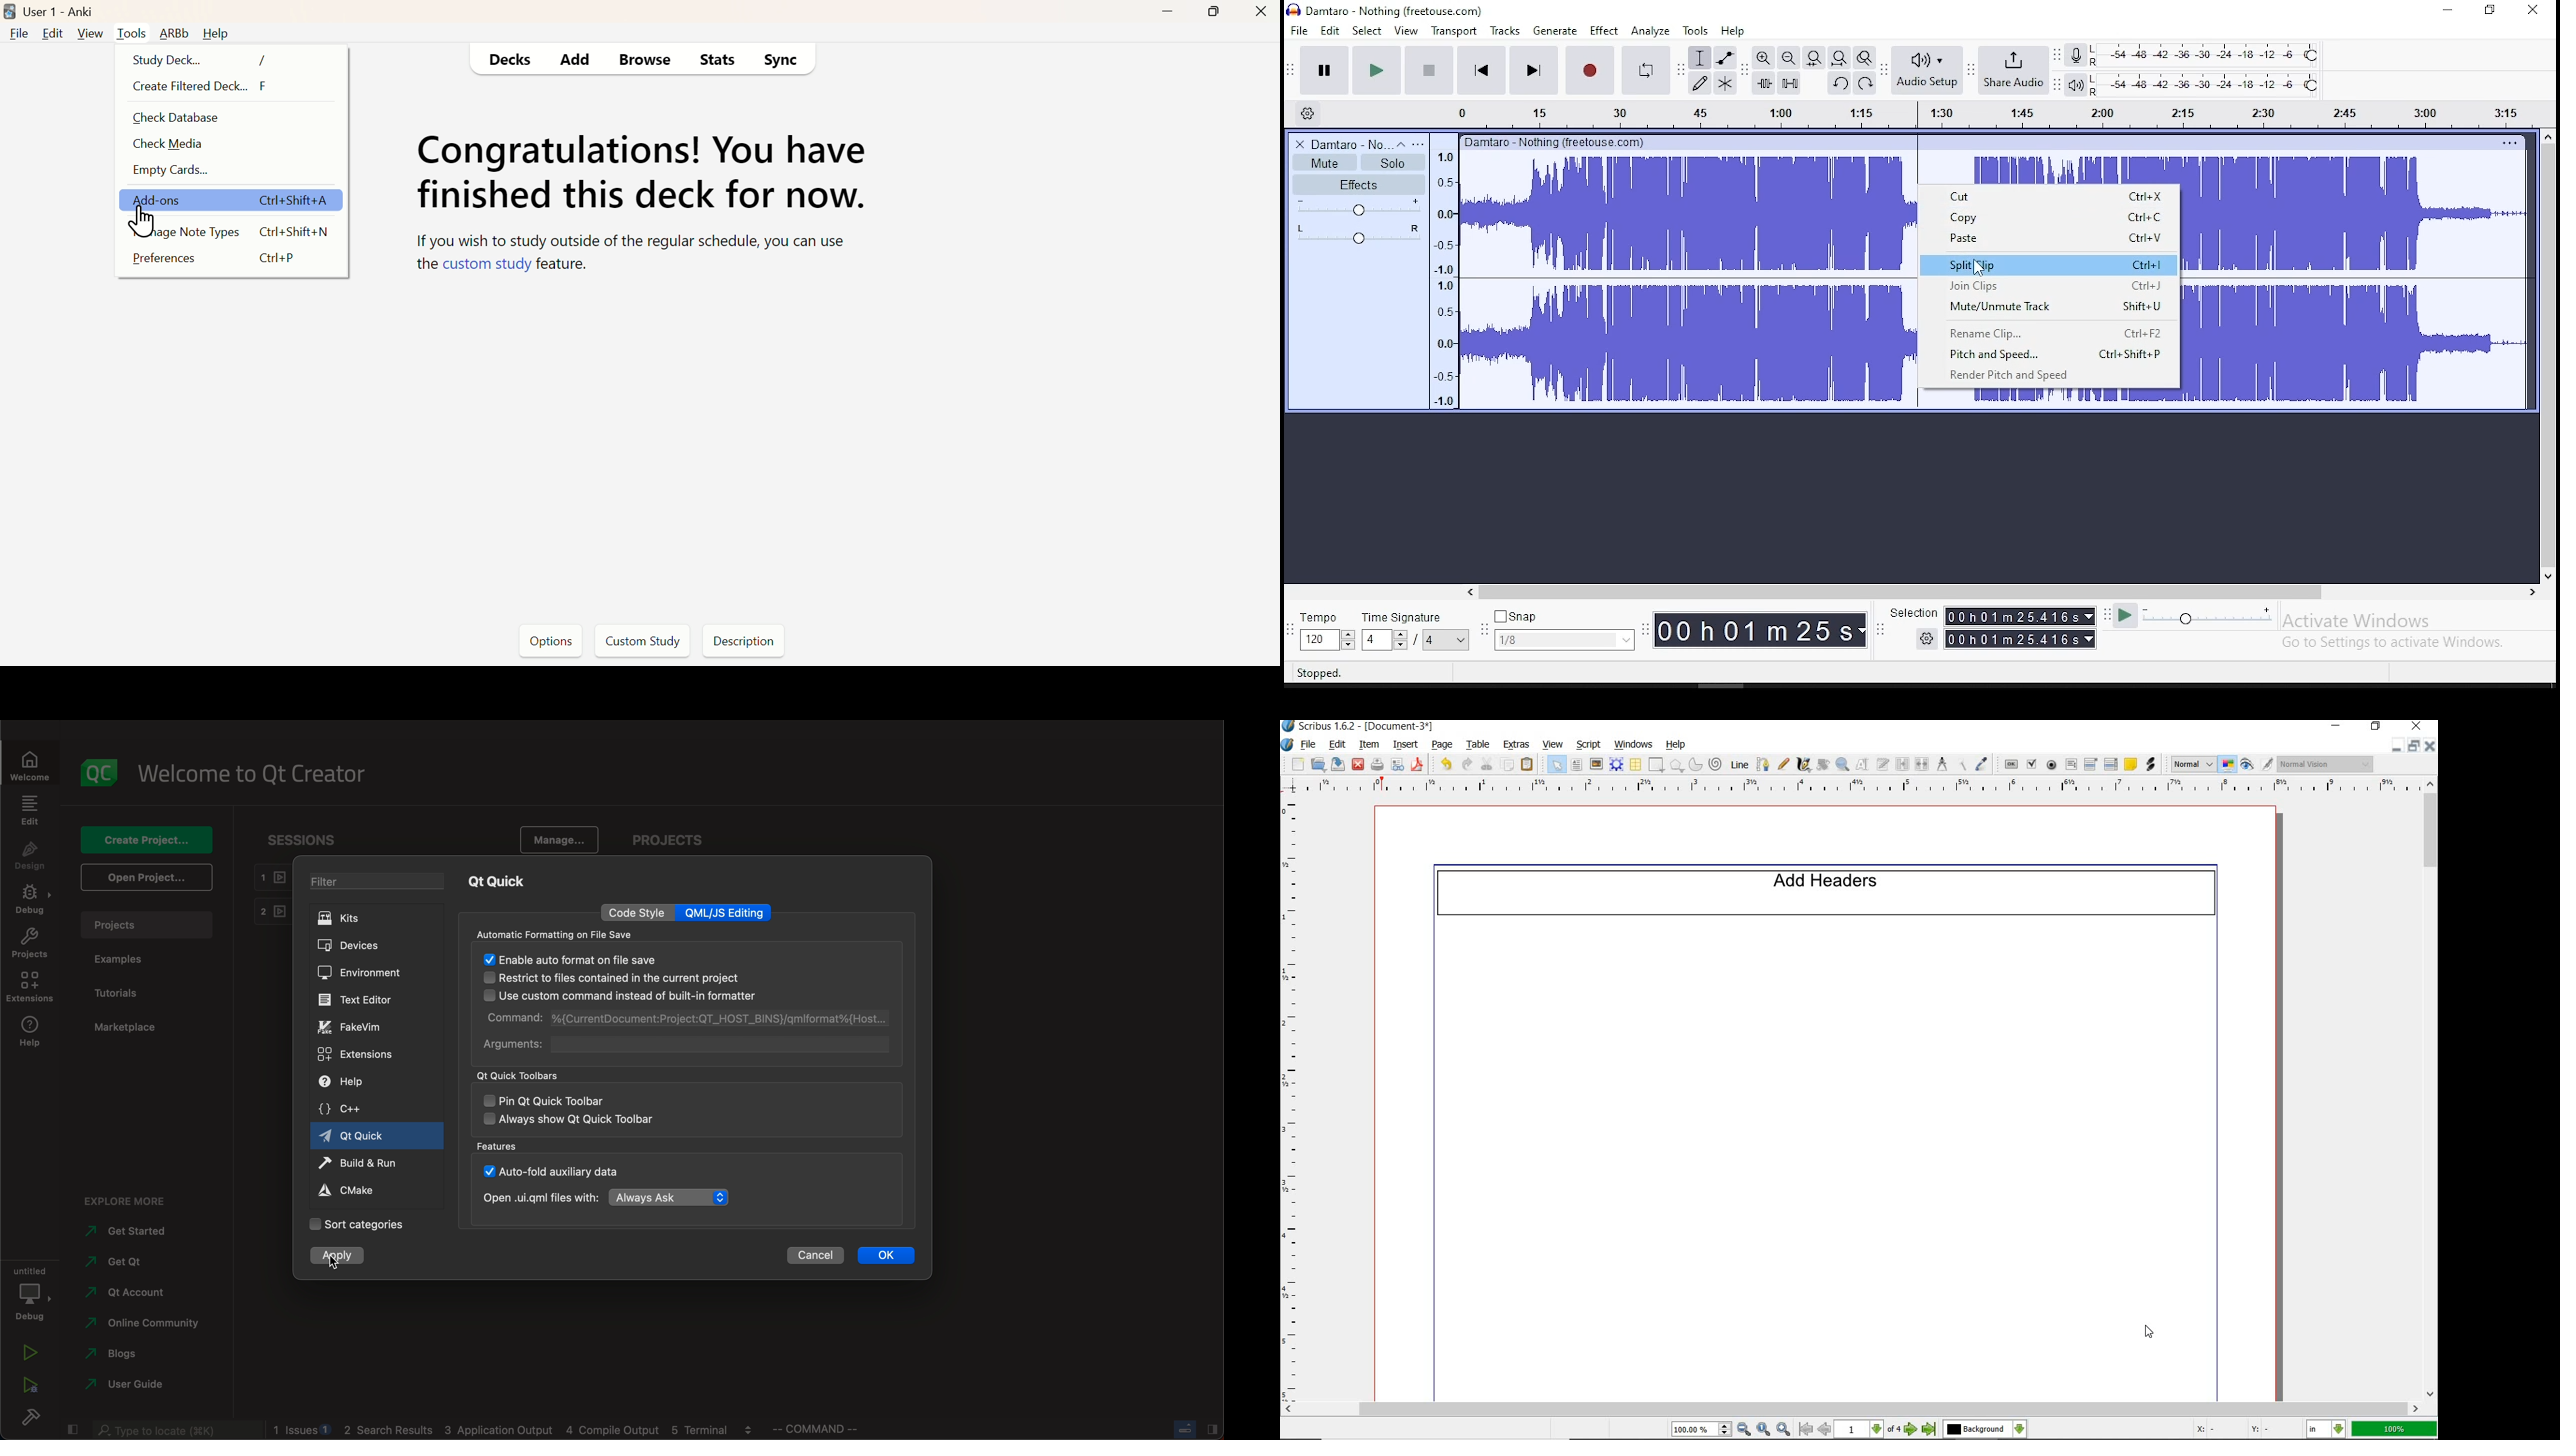  What do you see at coordinates (2417, 726) in the screenshot?
I see `close` at bounding box center [2417, 726].